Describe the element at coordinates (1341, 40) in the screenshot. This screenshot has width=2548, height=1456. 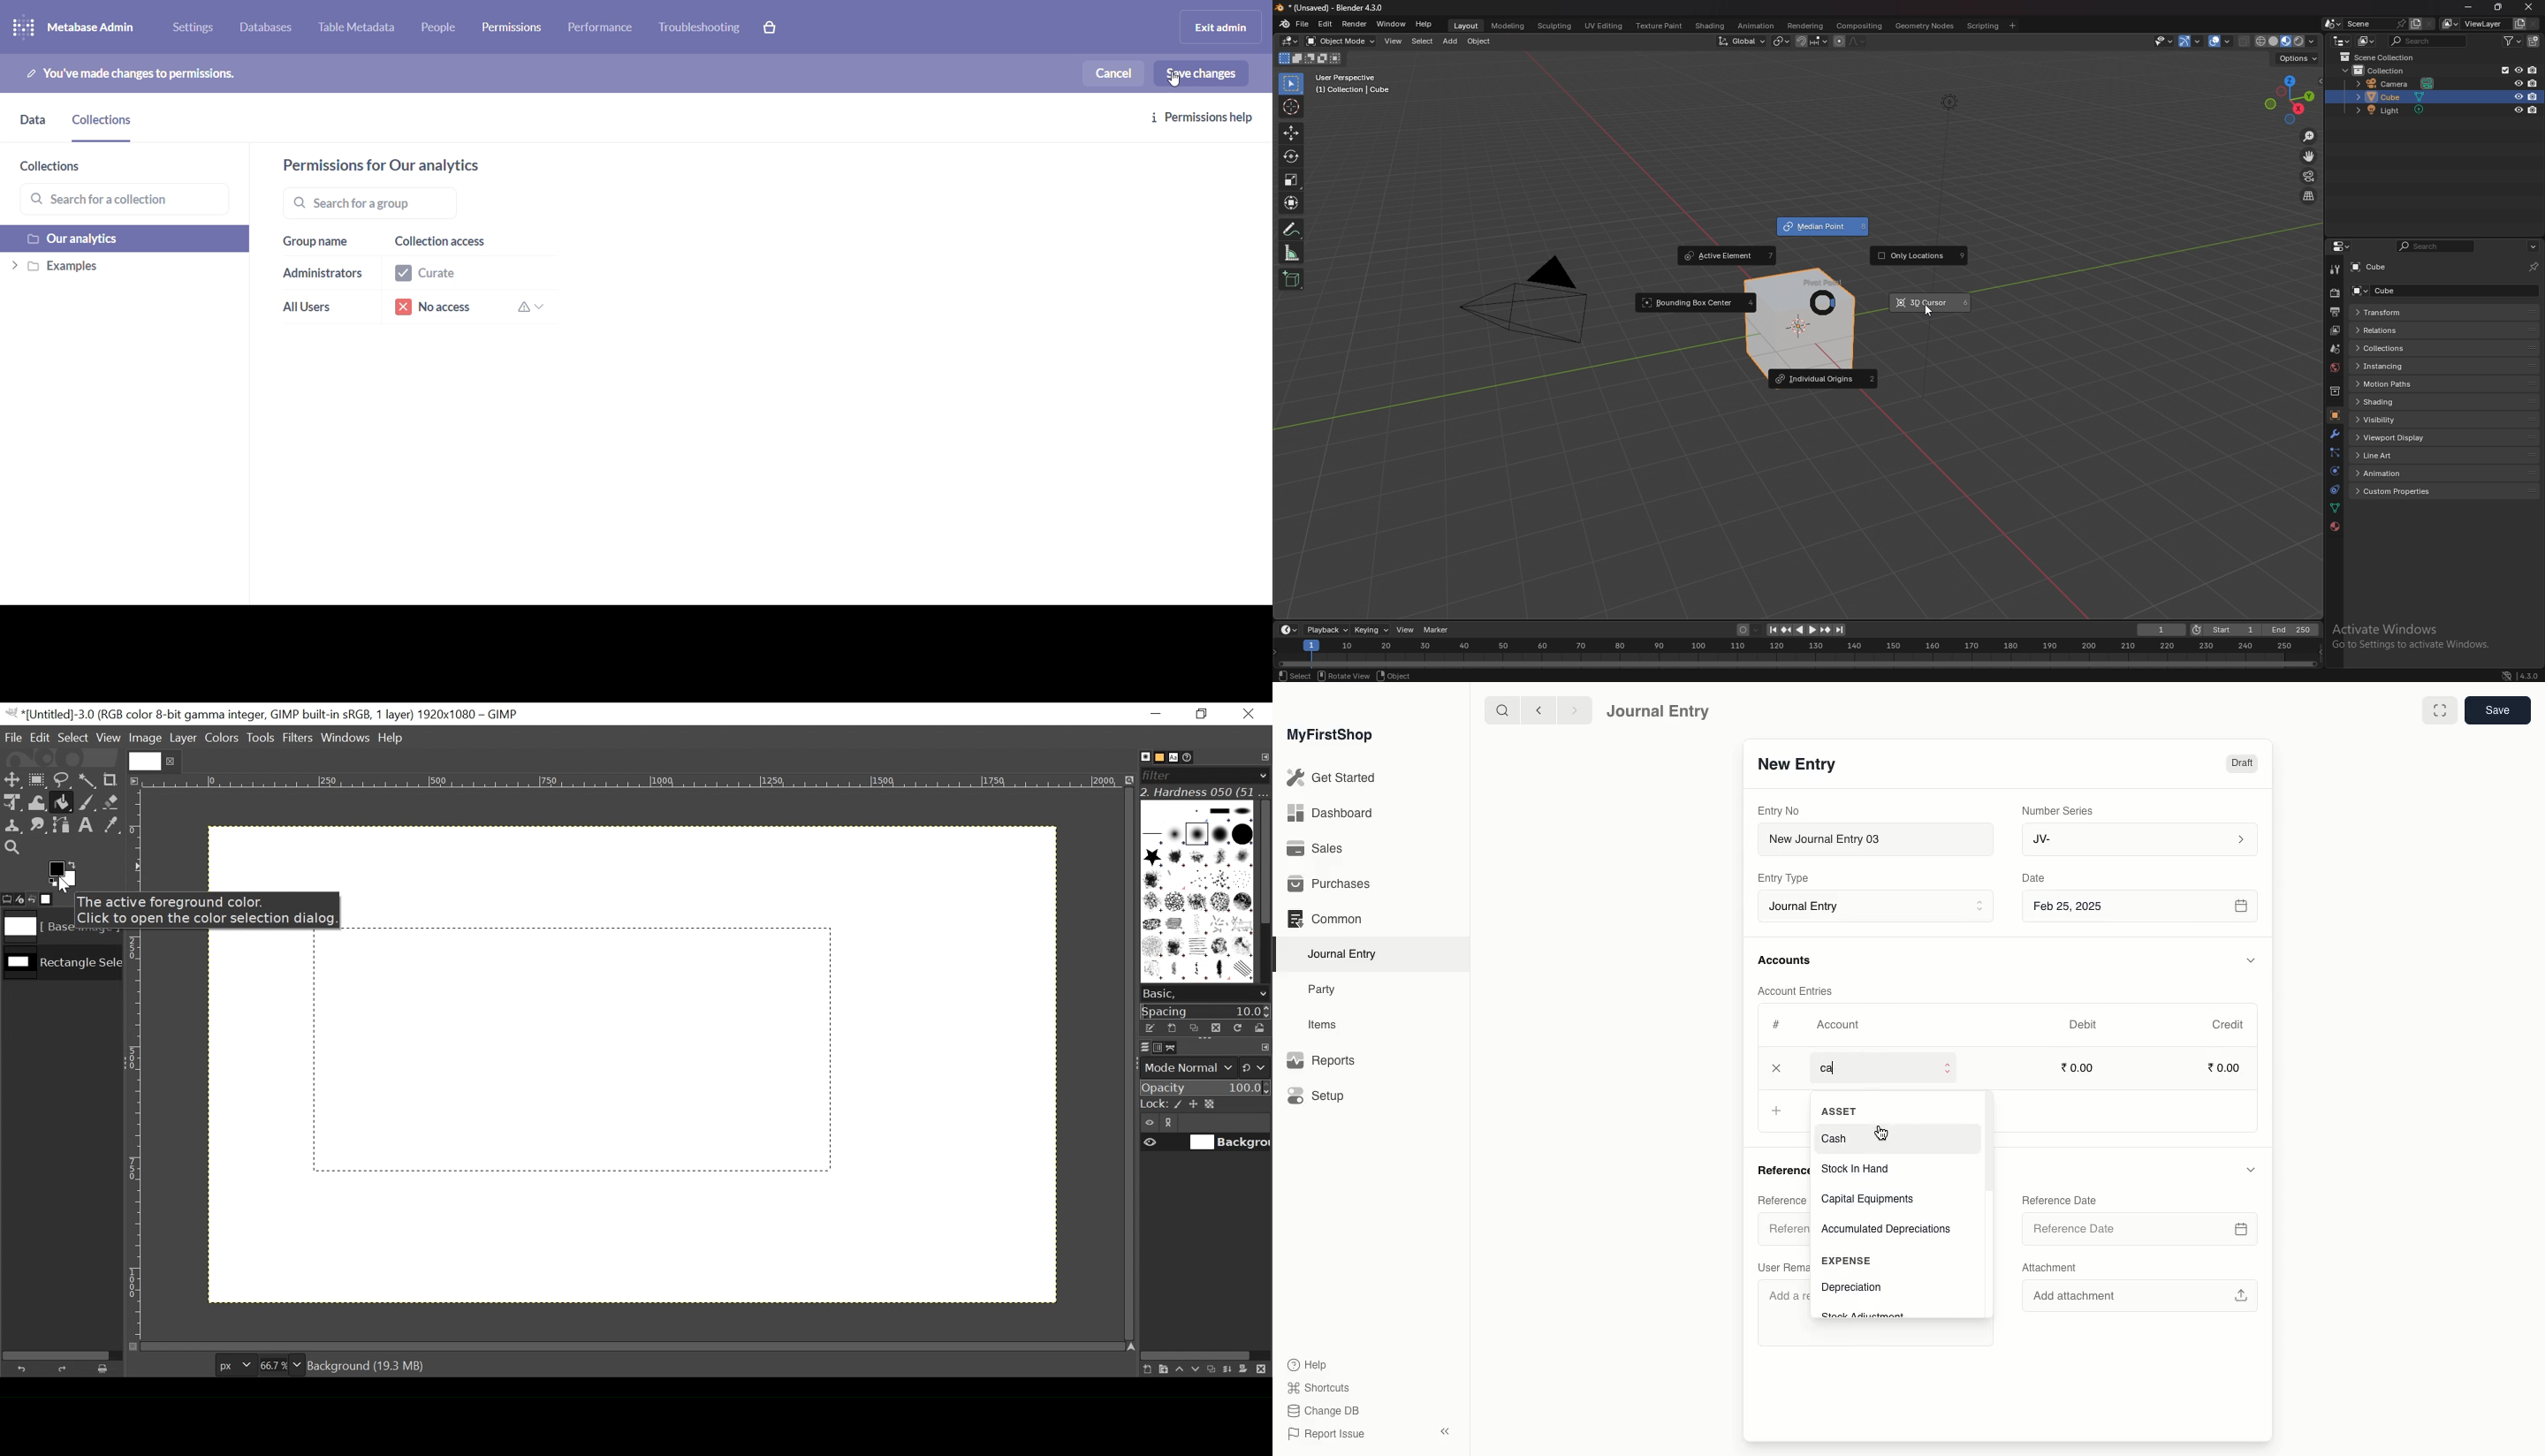
I see `object mode` at that location.